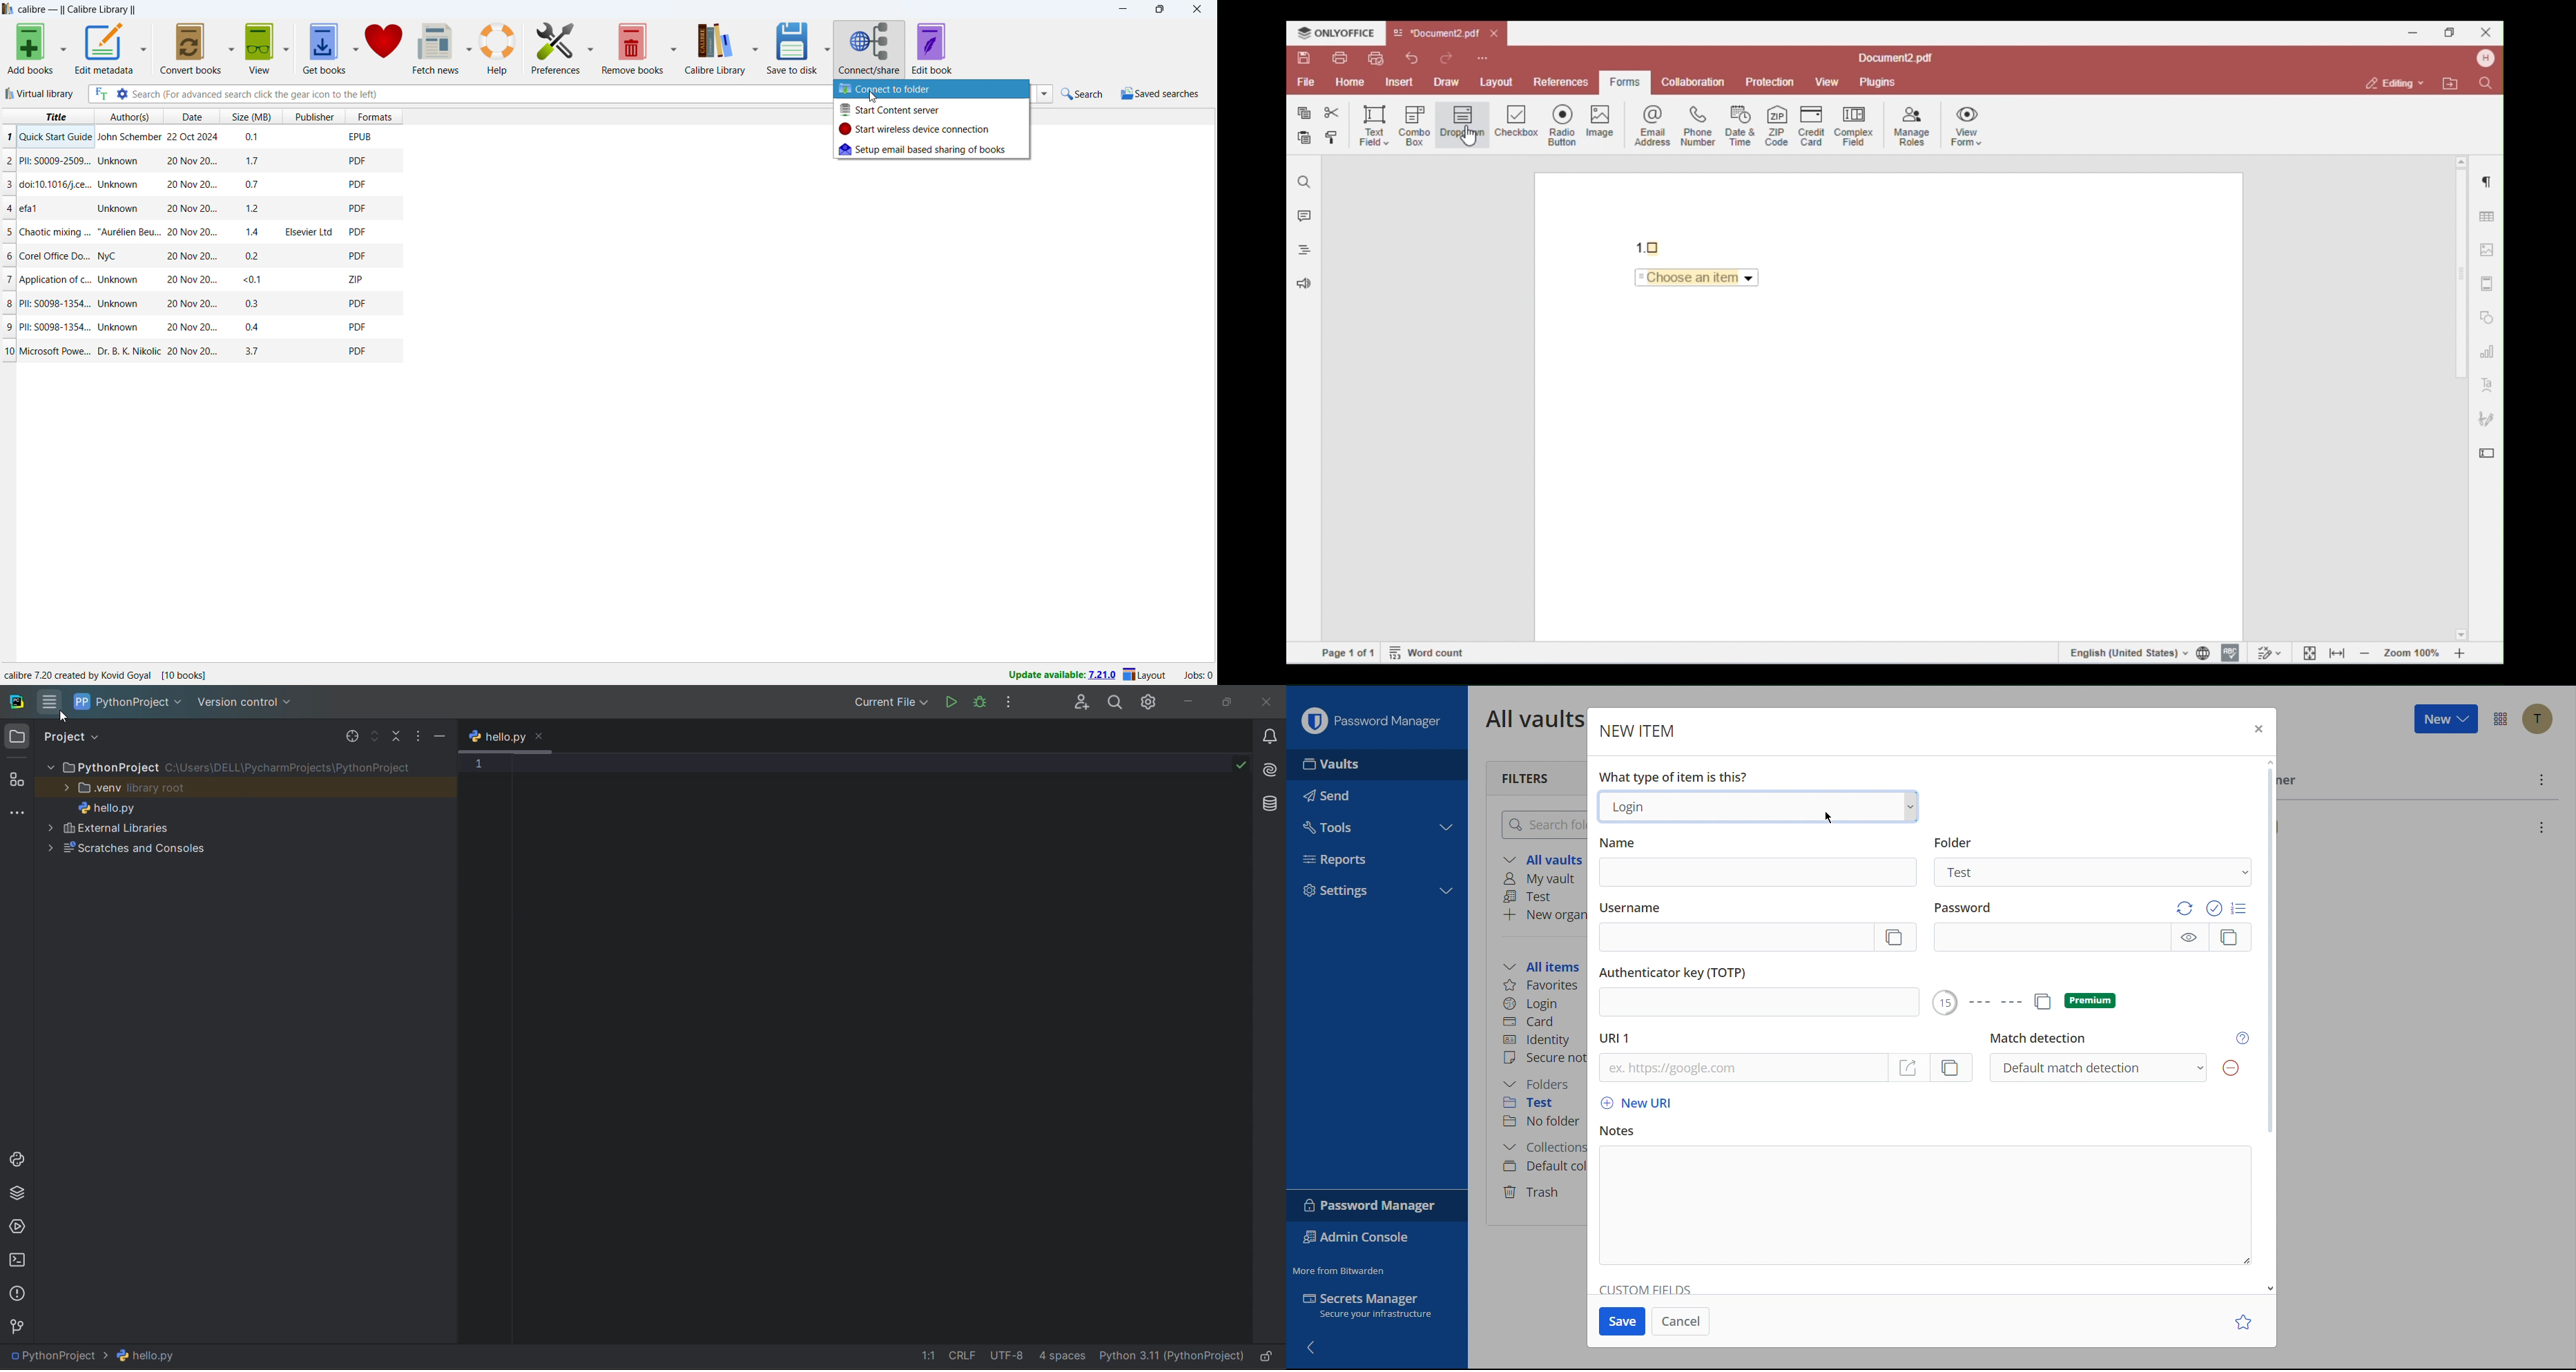  I want to click on Star, so click(2245, 1321).